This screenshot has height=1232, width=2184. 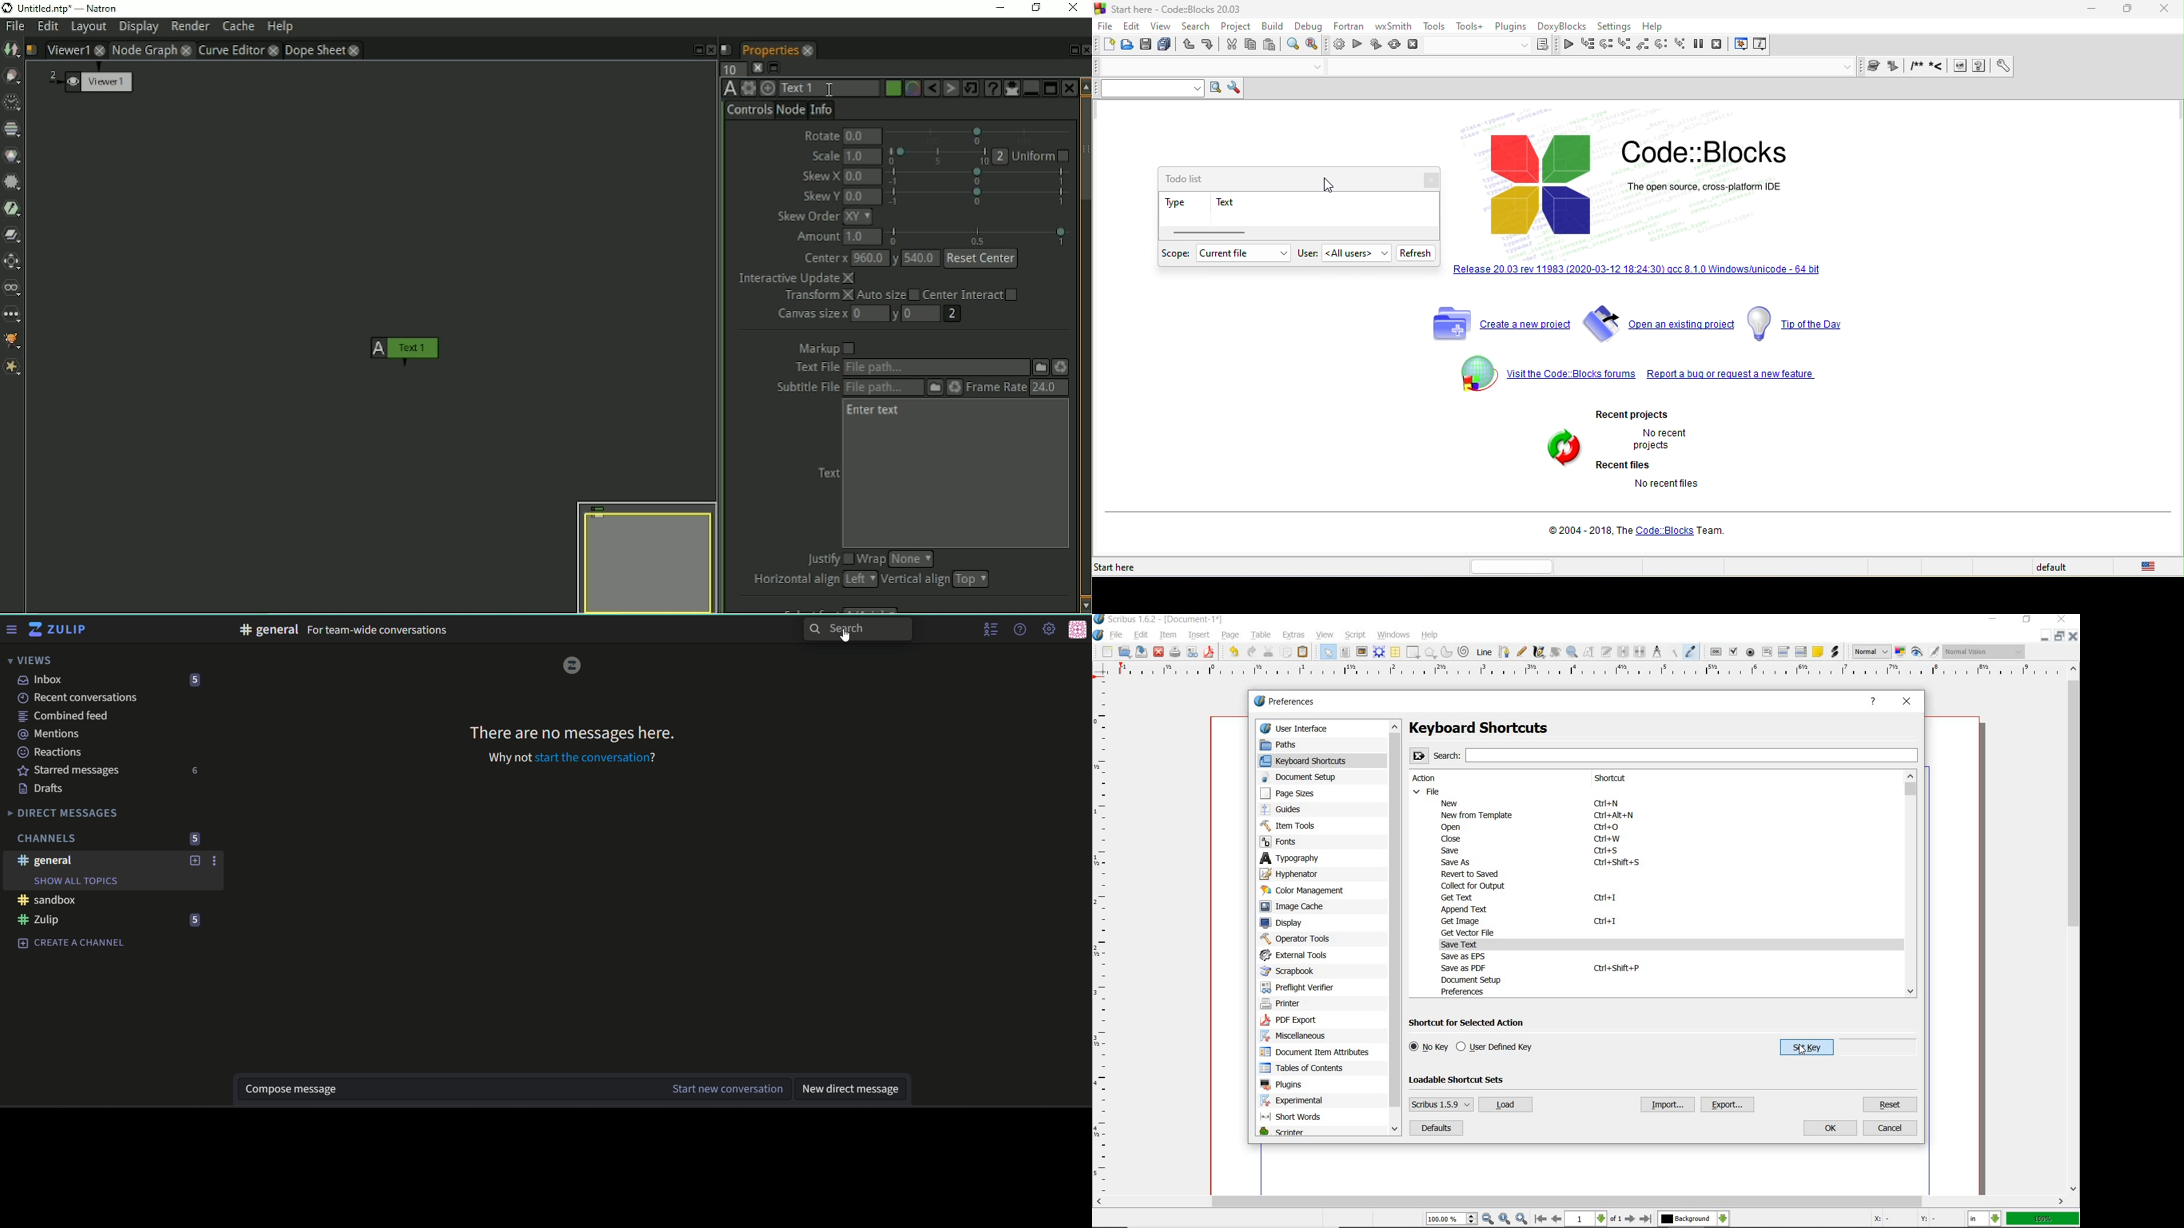 What do you see at coordinates (1050, 627) in the screenshot?
I see `main menu` at bounding box center [1050, 627].